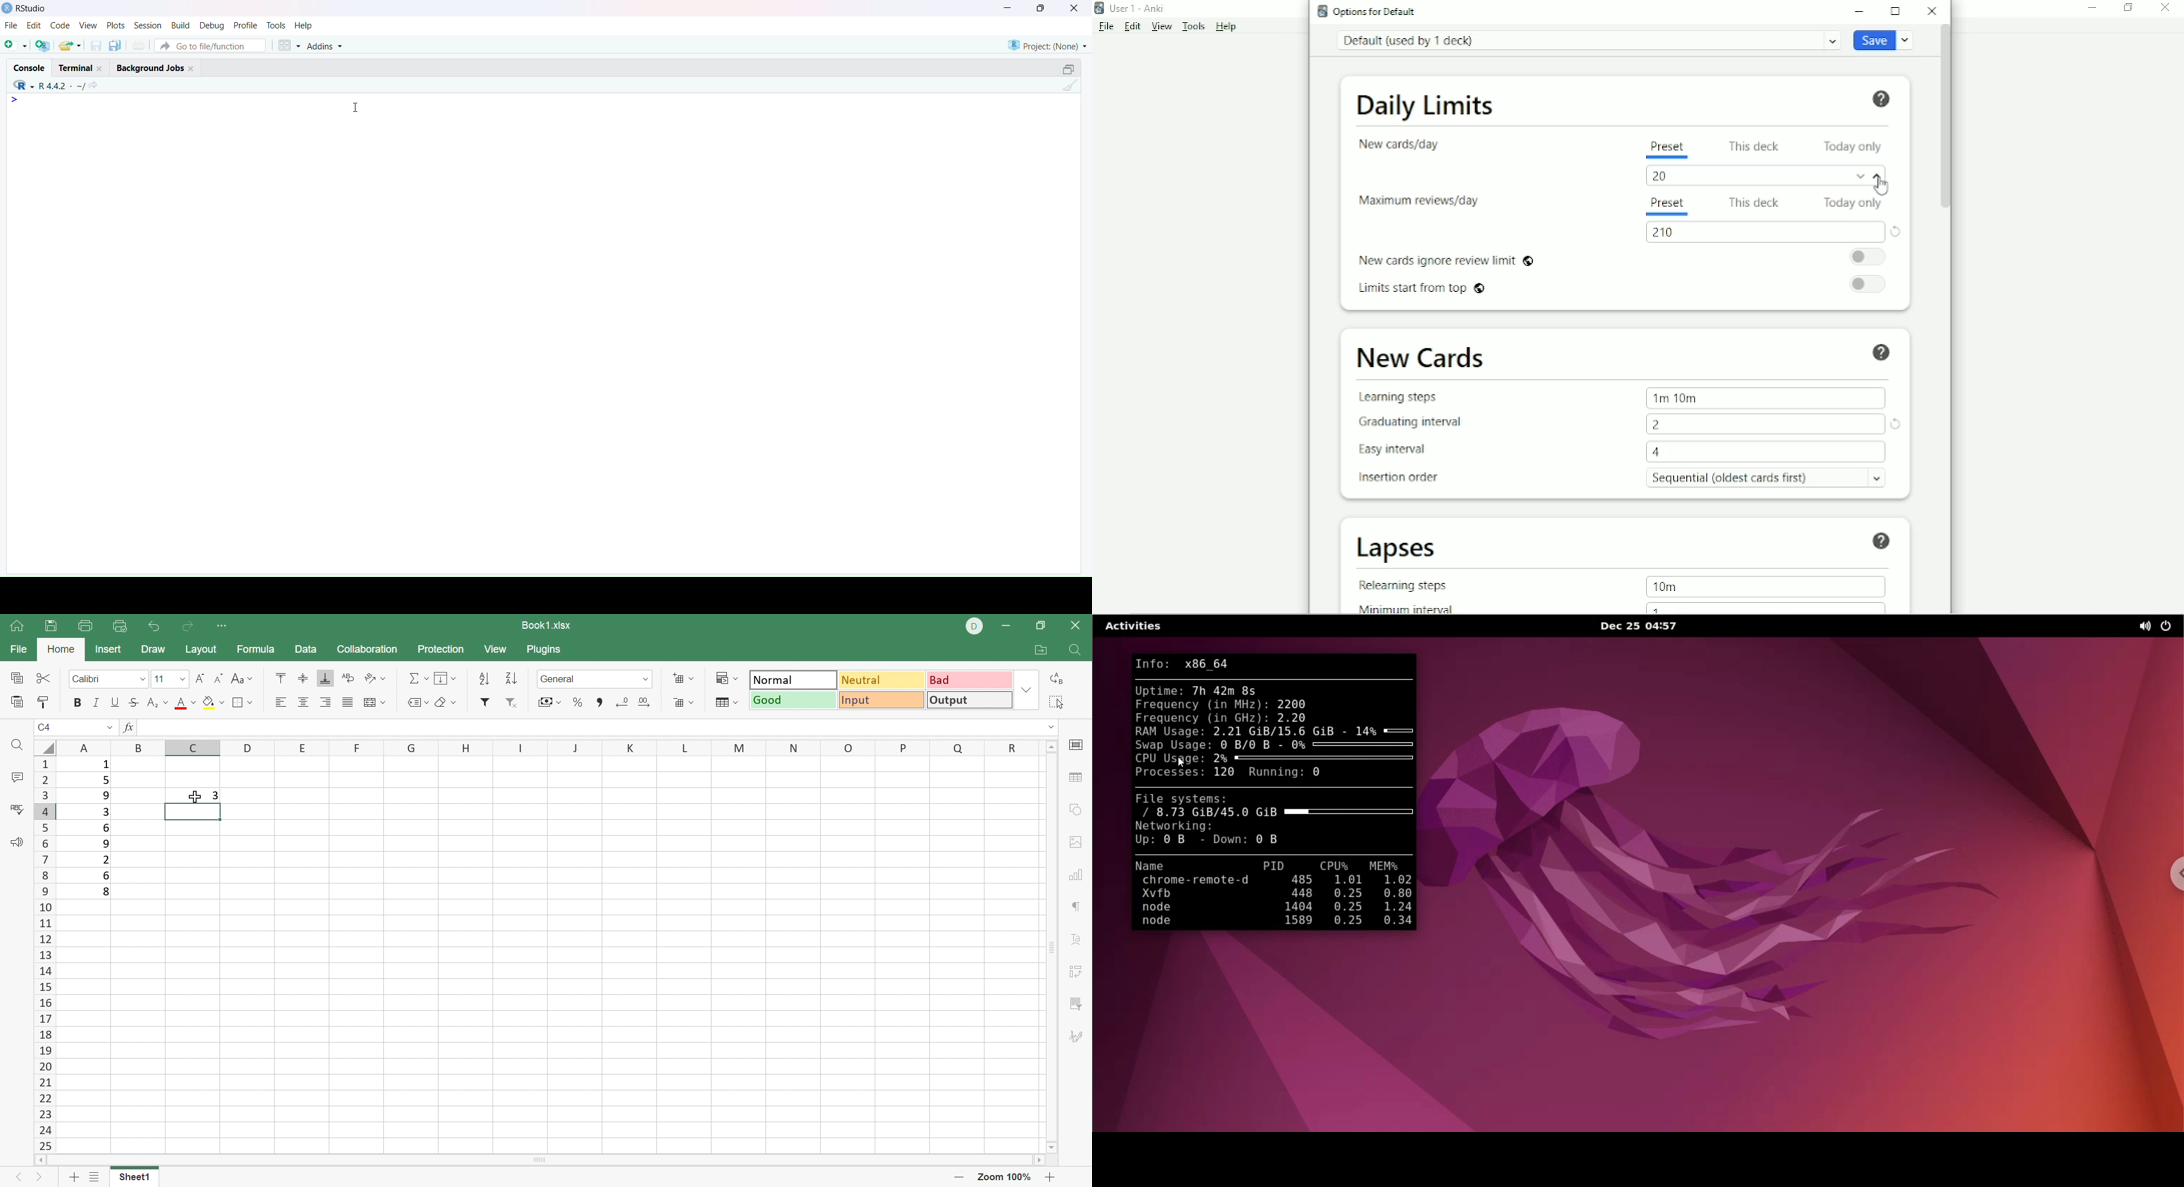 The image size is (2184, 1204). Describe the element at coordinates (1004, 1178) in the screenshot. I see `Zoom out 100%` at that location.